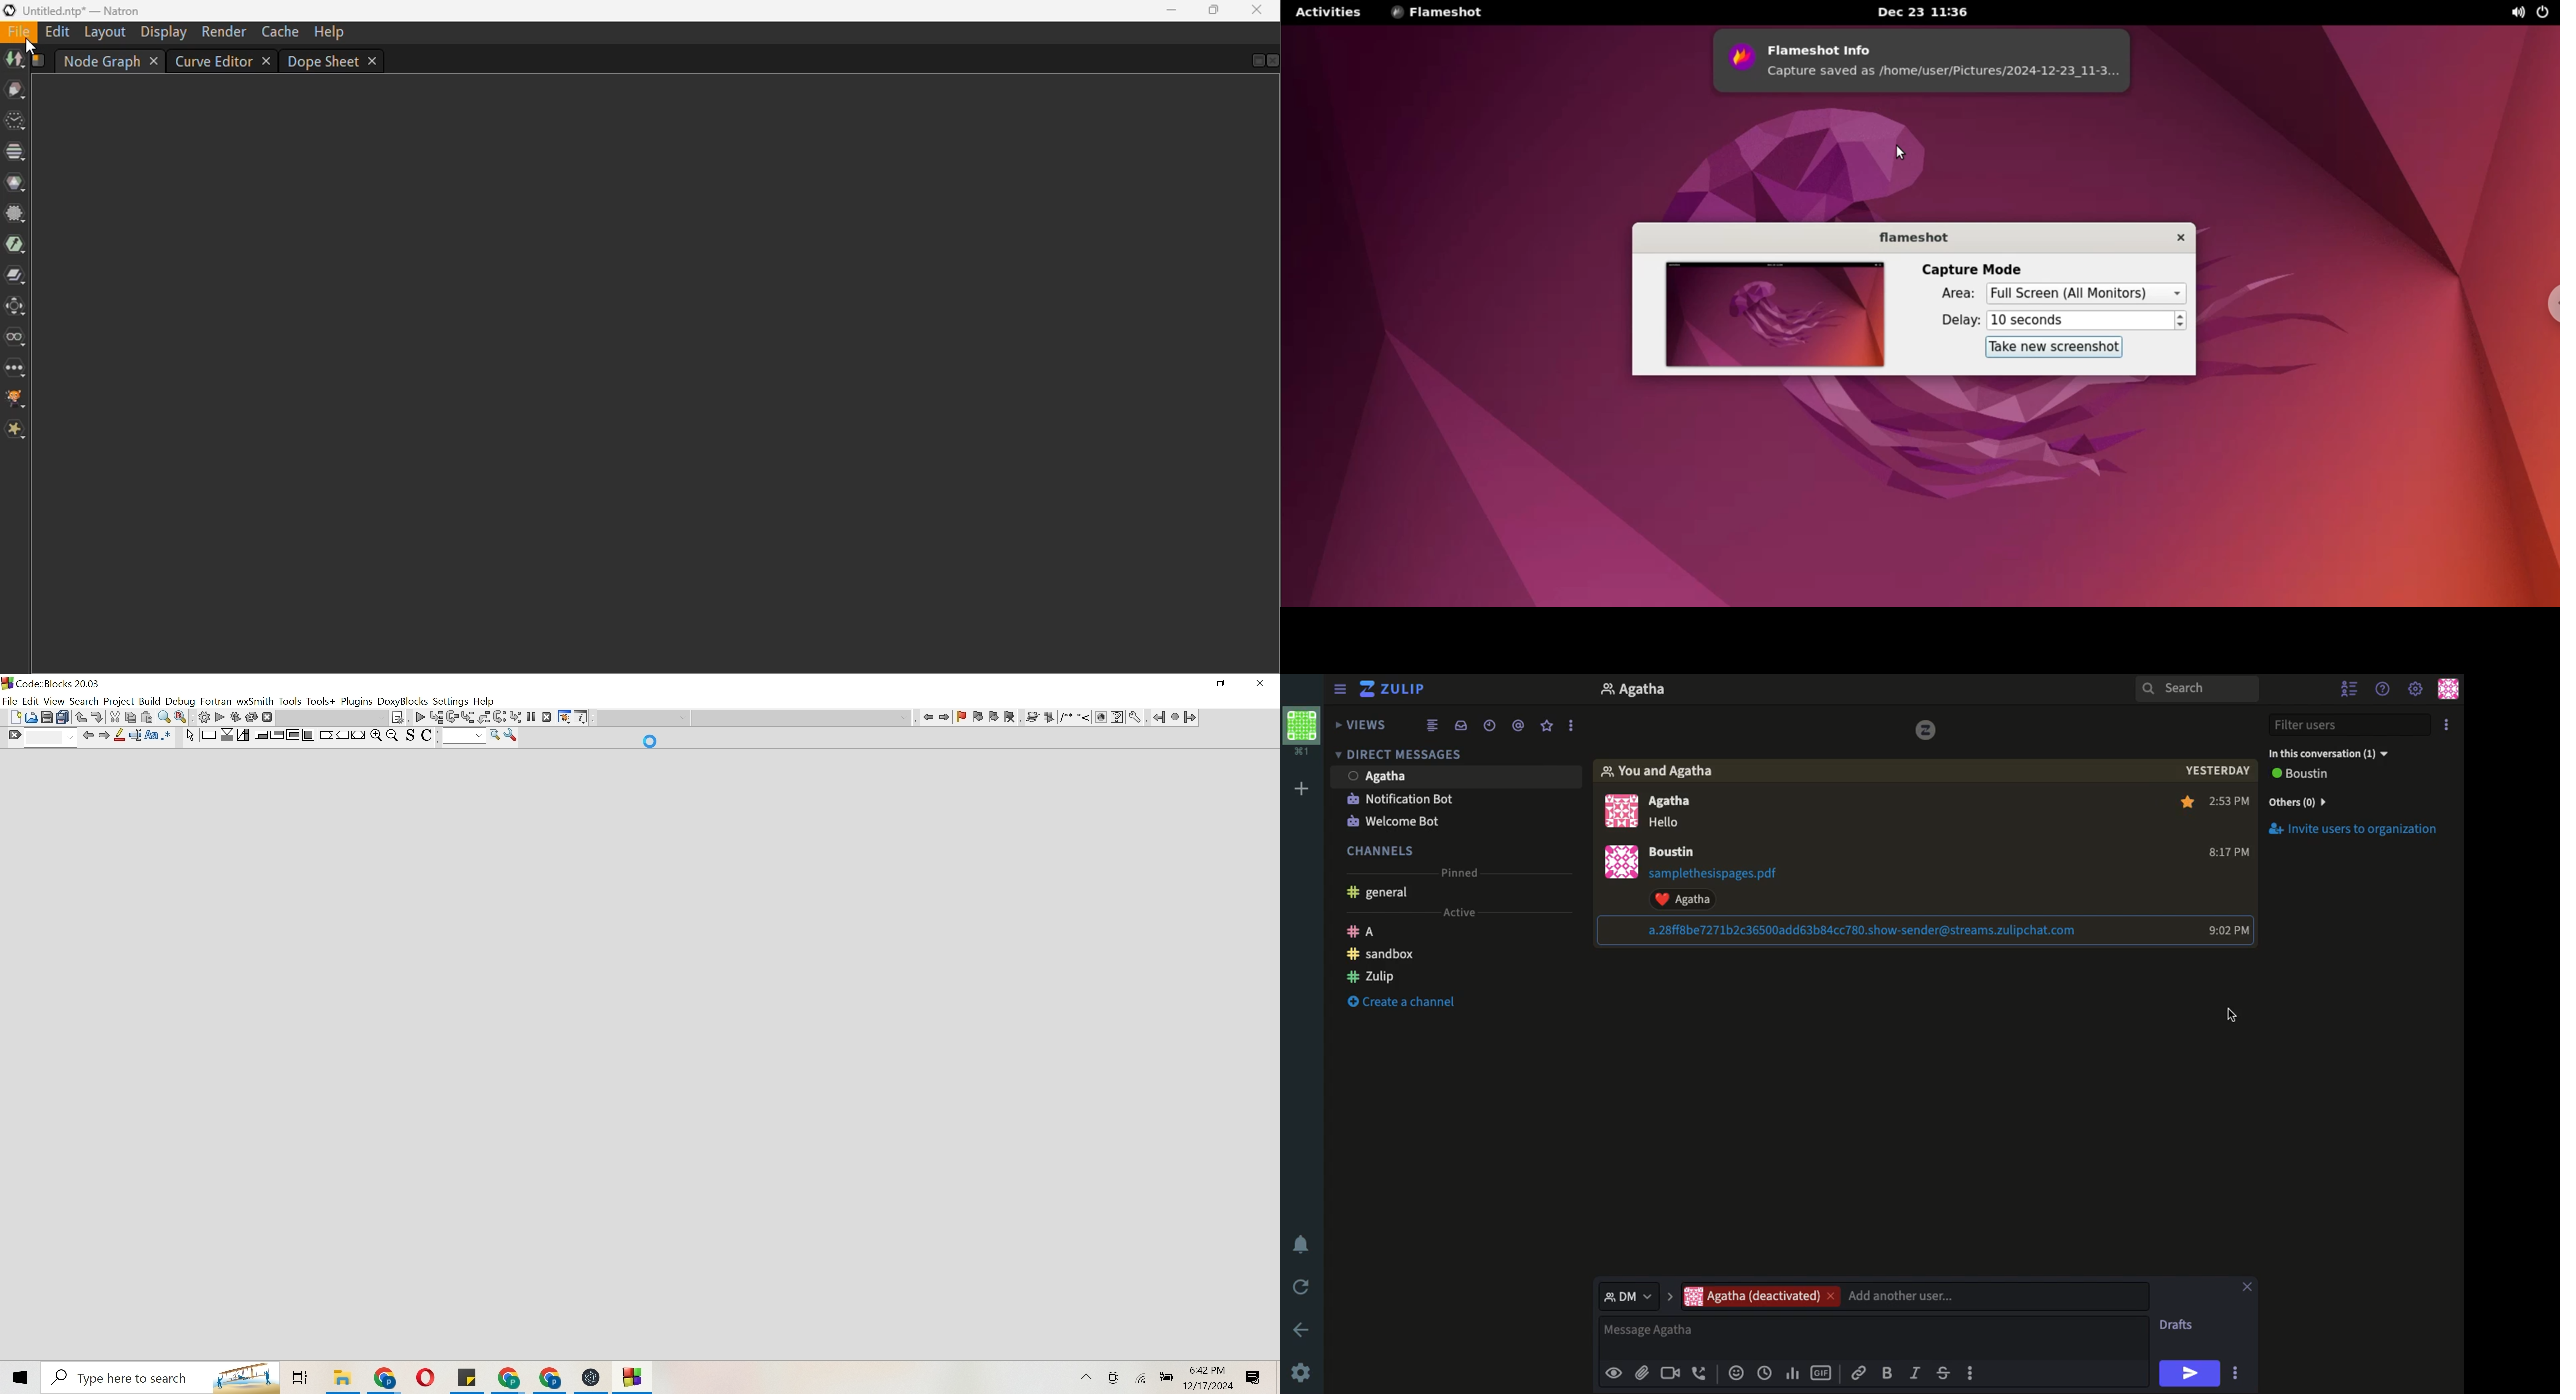  Describe the element at coordinates (1572, 725) in the screenshot. I see `options` at that location.